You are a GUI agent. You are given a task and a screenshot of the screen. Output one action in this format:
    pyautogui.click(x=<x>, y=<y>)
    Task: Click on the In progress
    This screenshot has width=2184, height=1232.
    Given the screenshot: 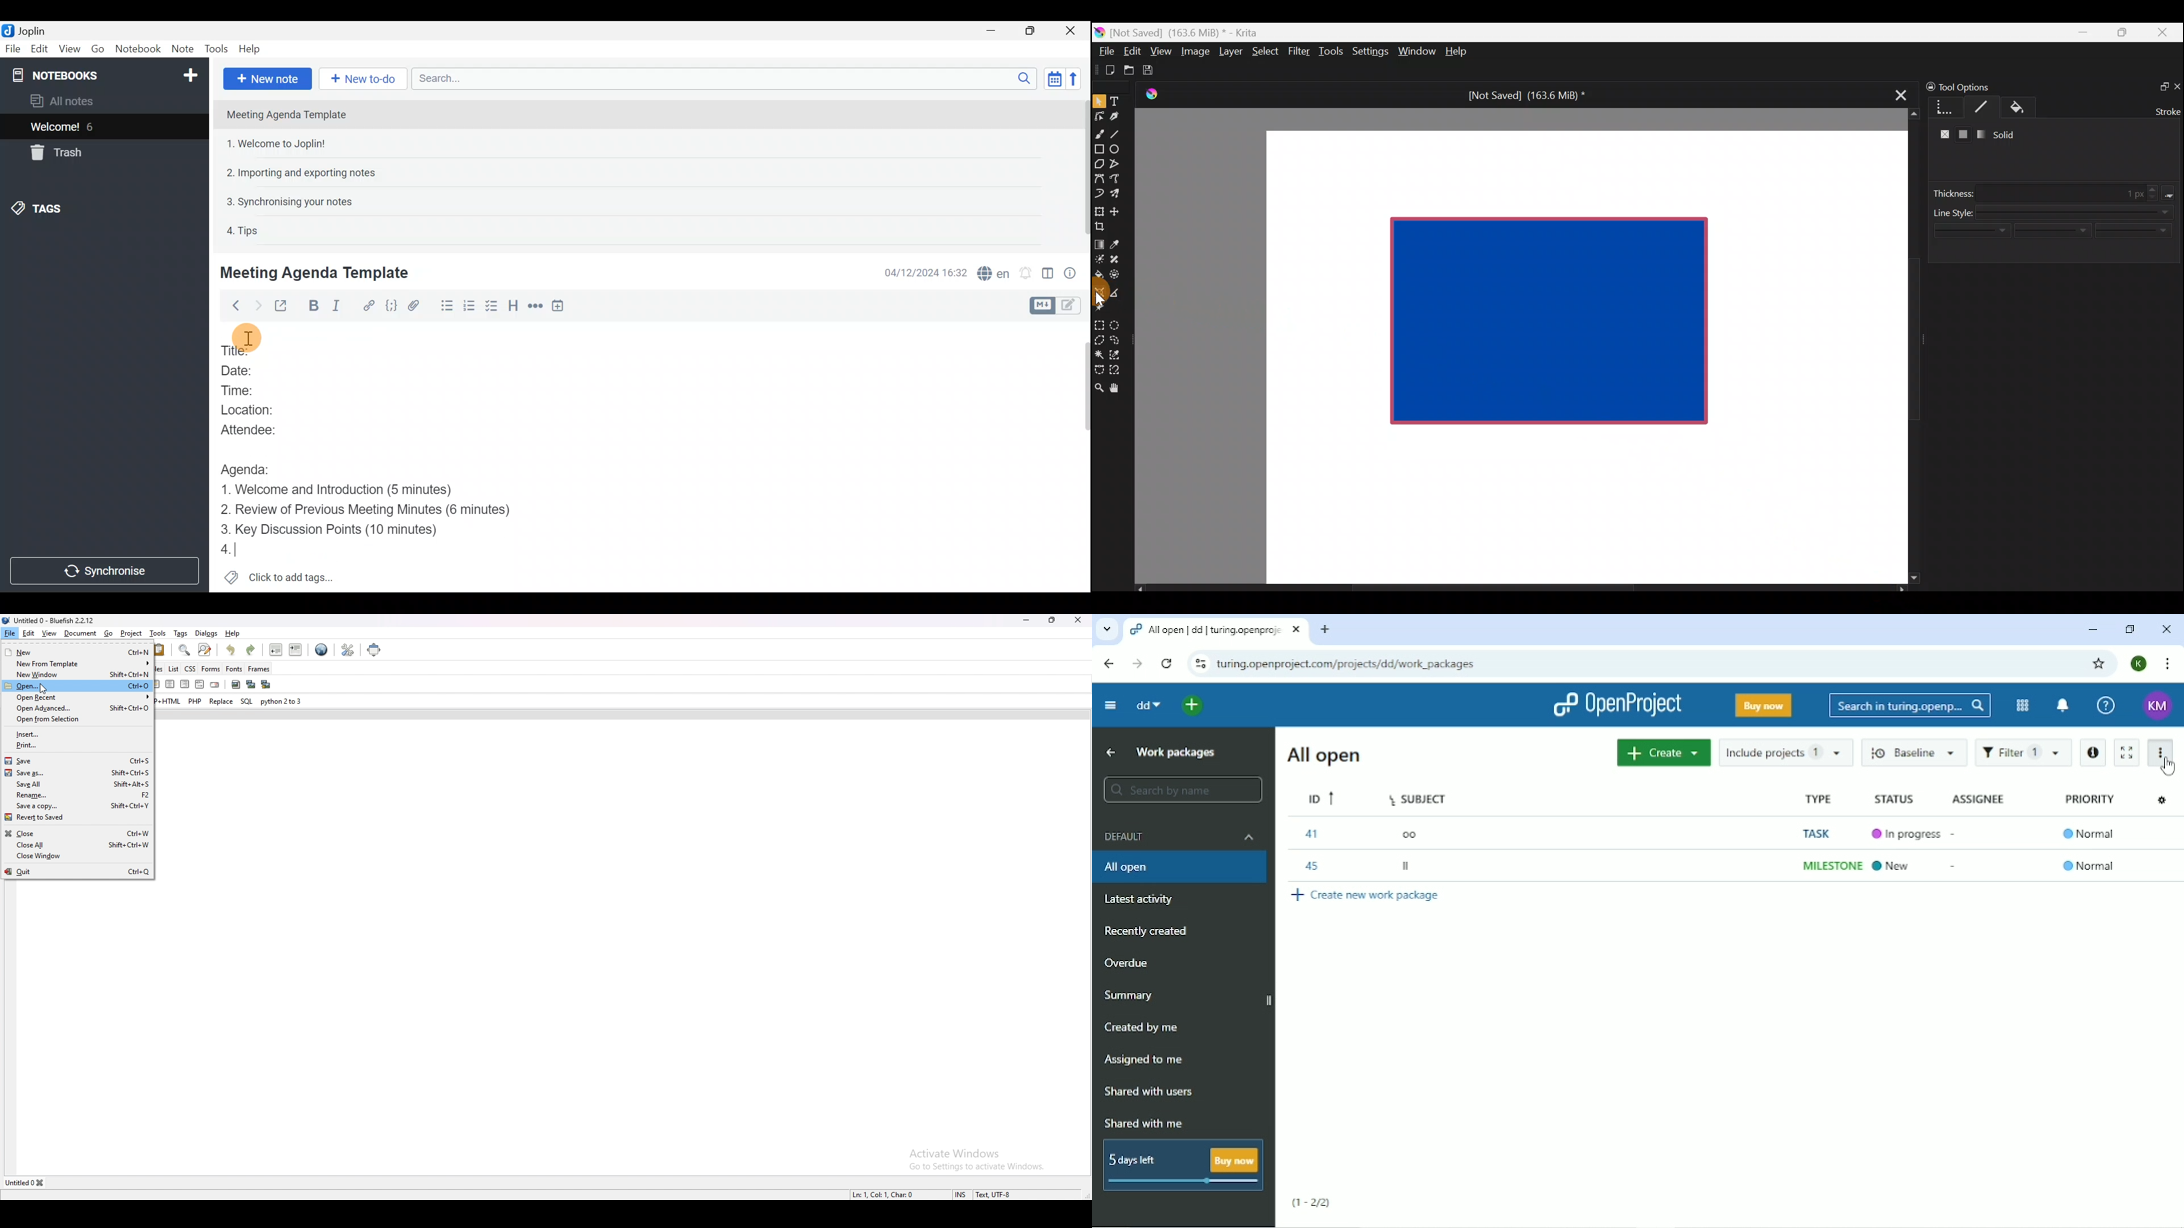 What is the action you would take?
    pyautogui.click(x=1907, y=833)
    